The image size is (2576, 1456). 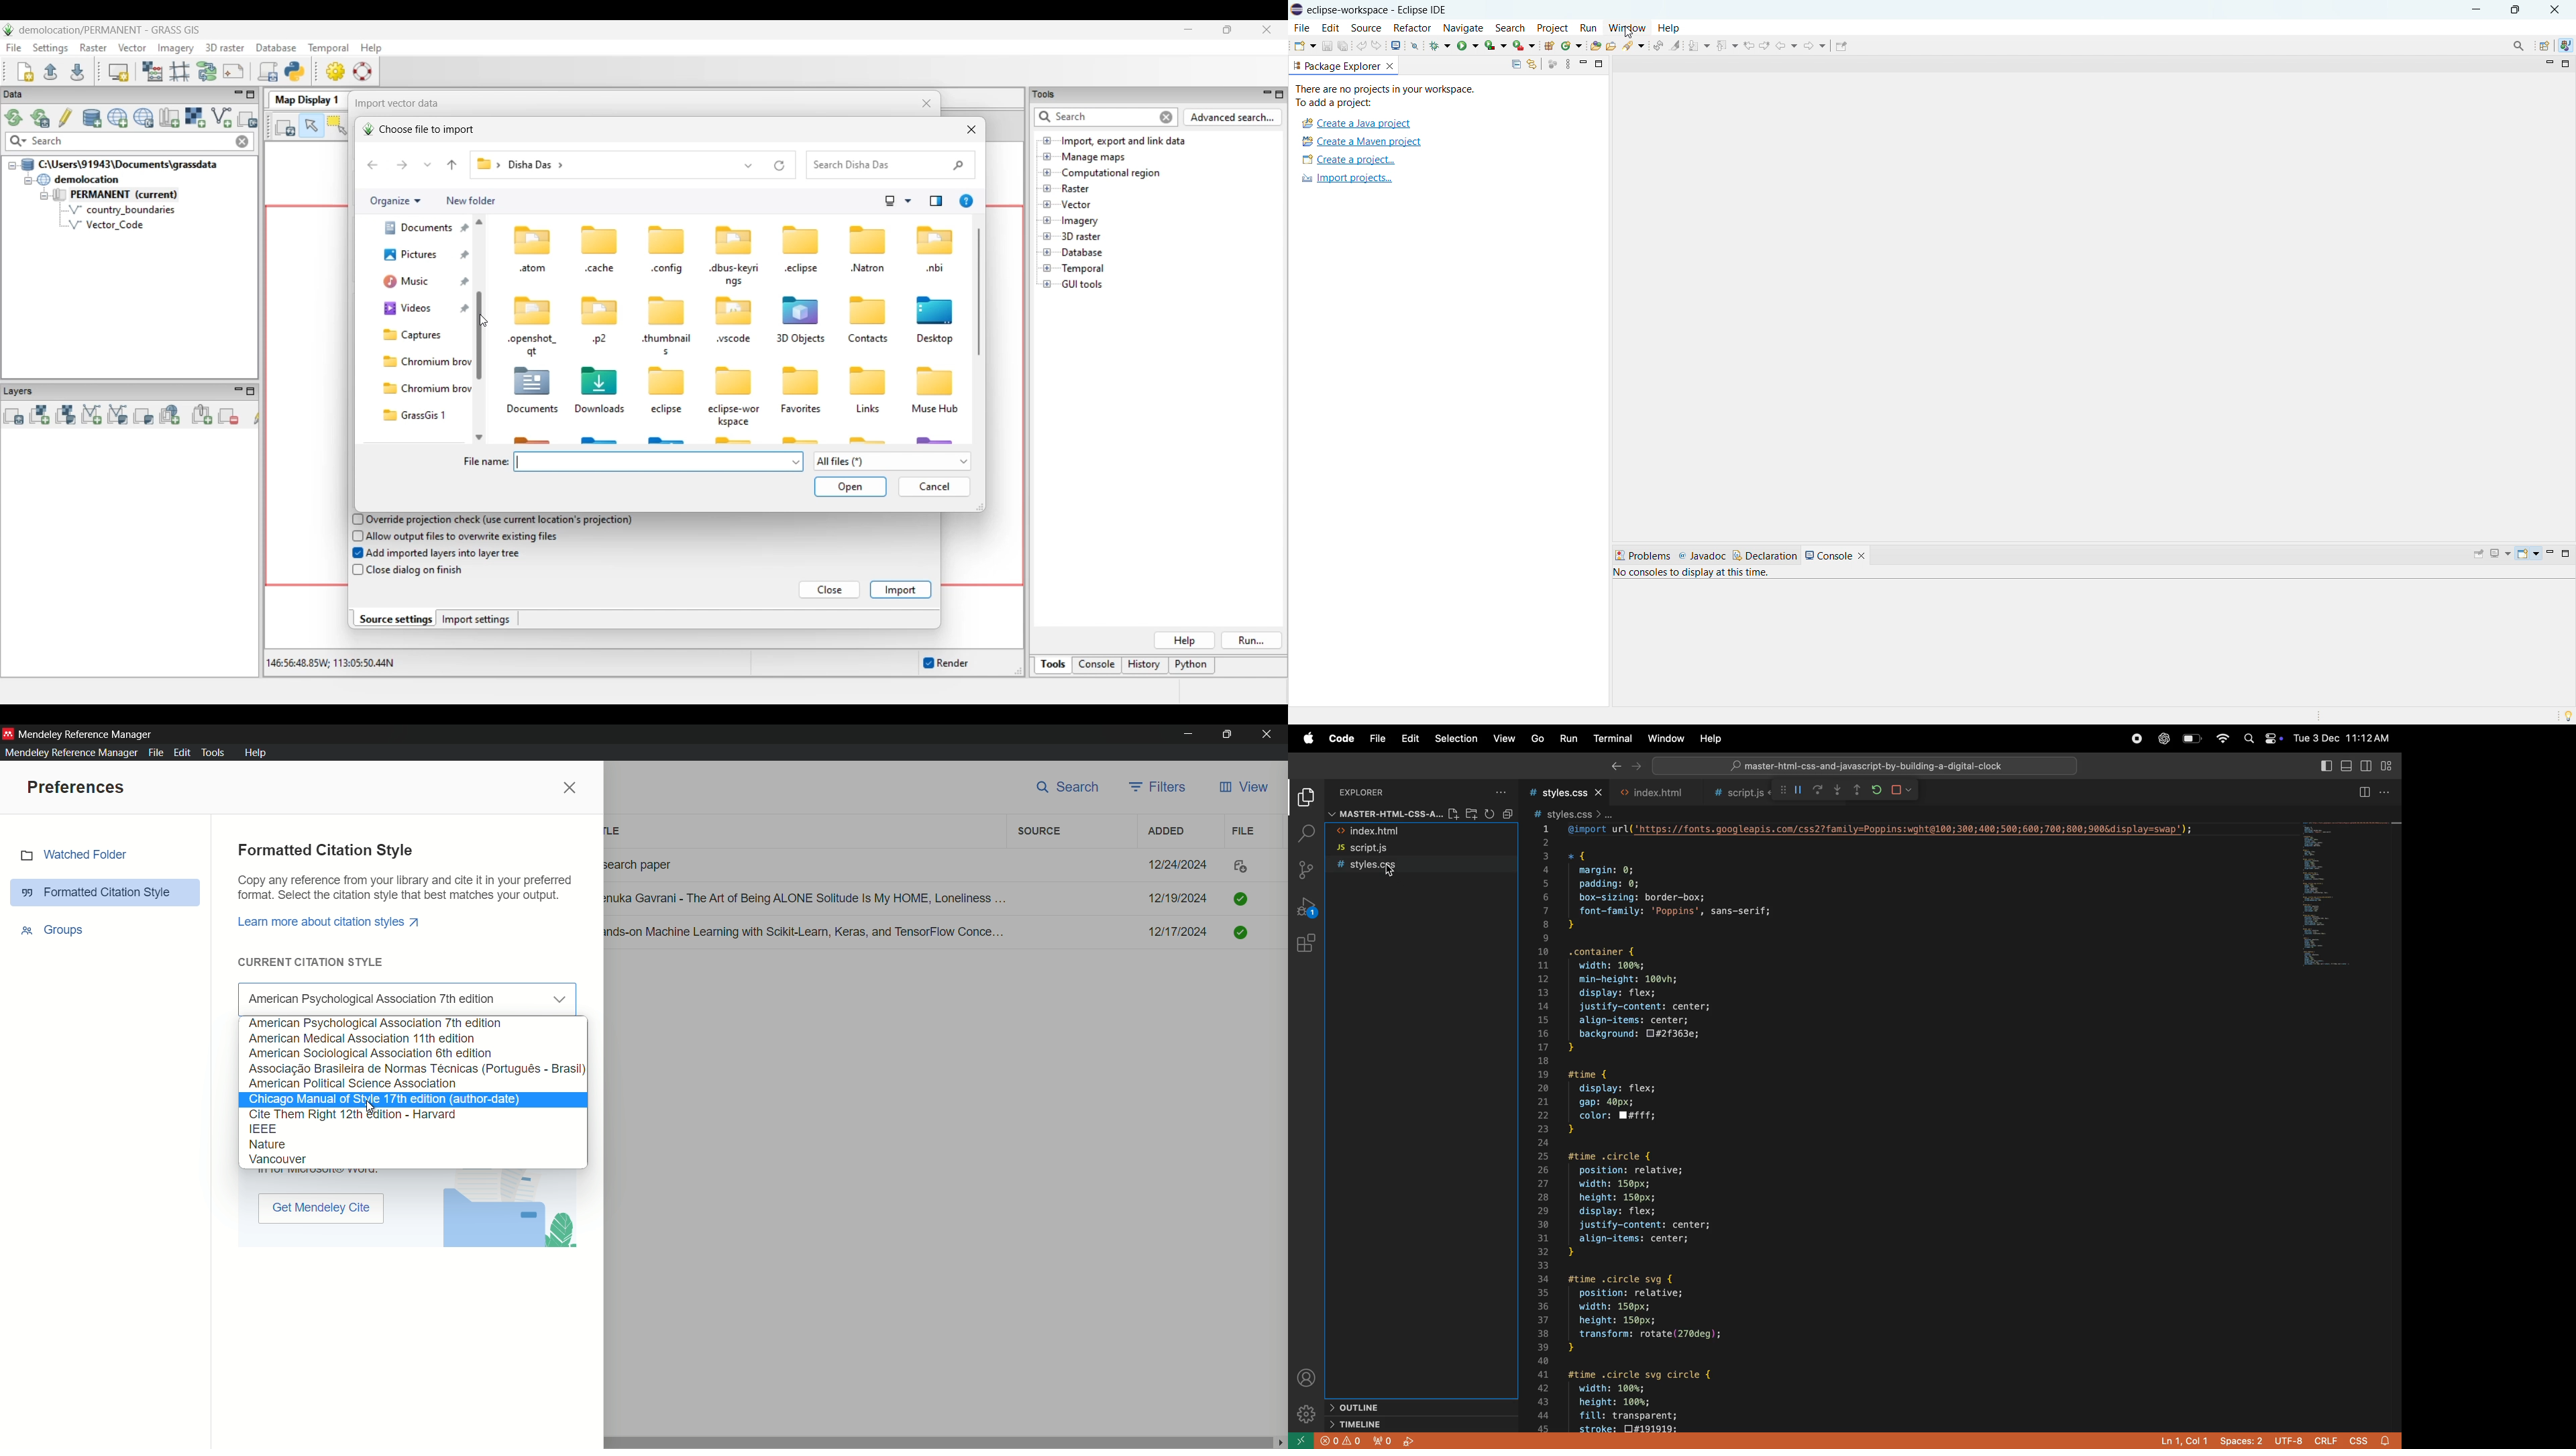 What do you see at coordinates (376, 1022) in the screenshot?
I see `citation styles` at bounding box center [376, 1022].